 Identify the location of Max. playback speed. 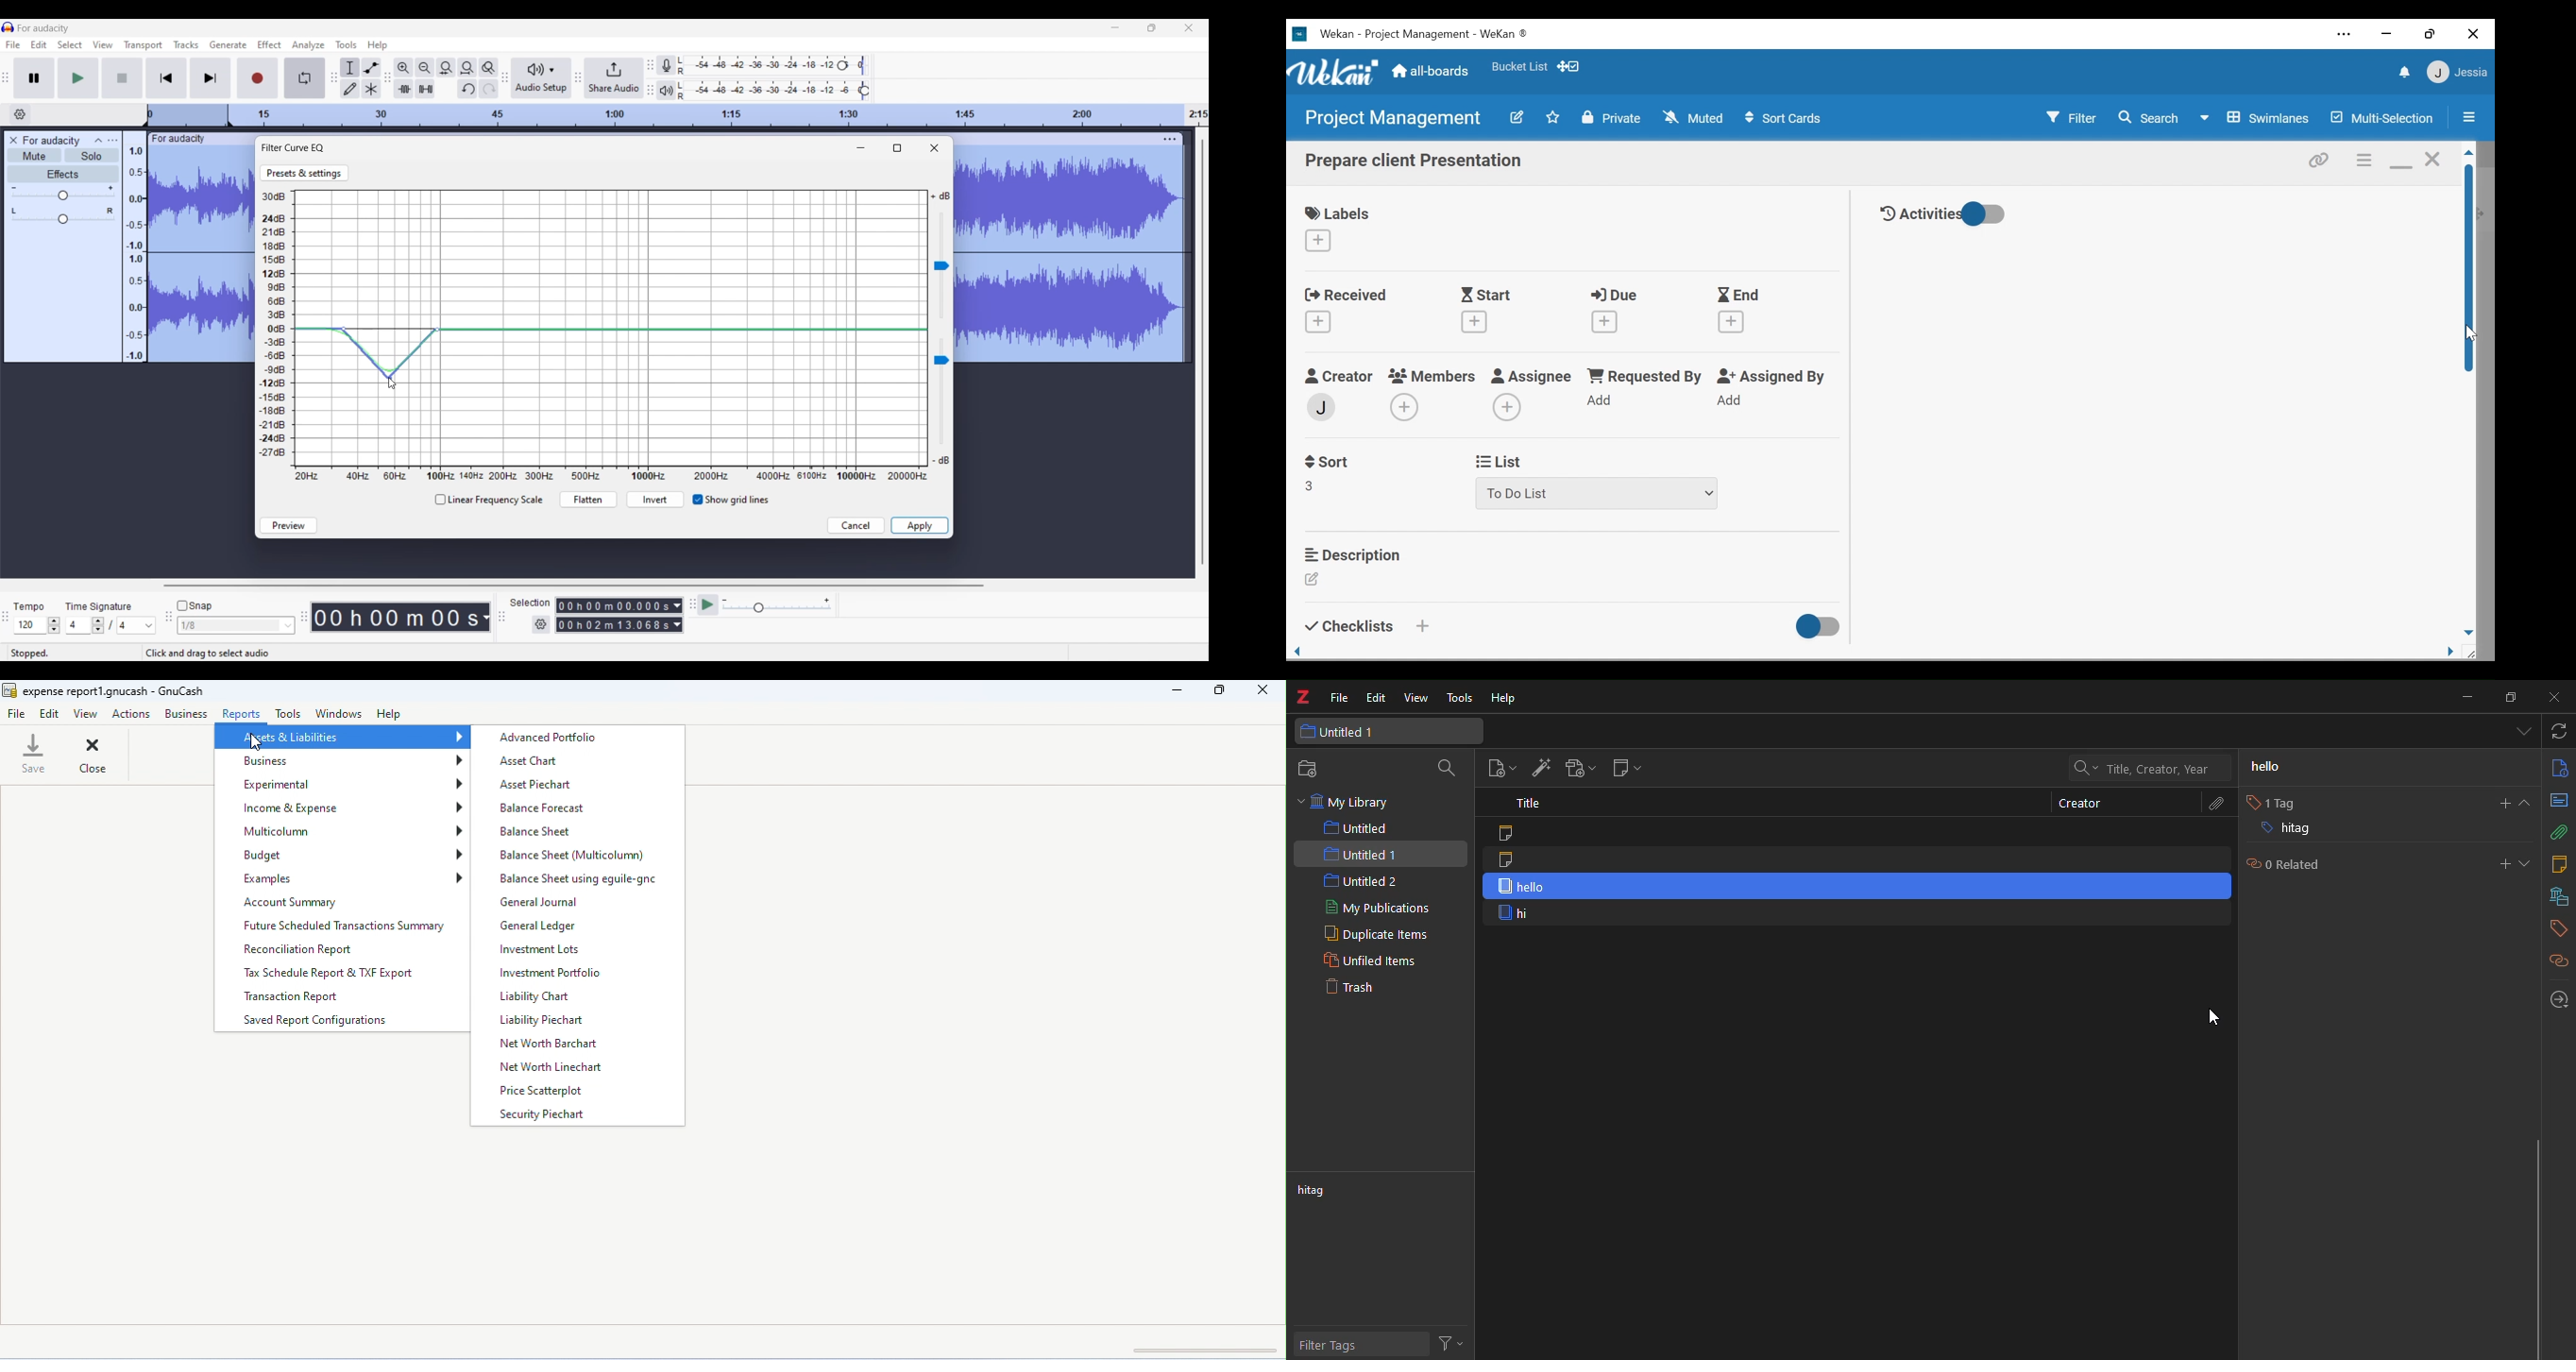
(827, 601).